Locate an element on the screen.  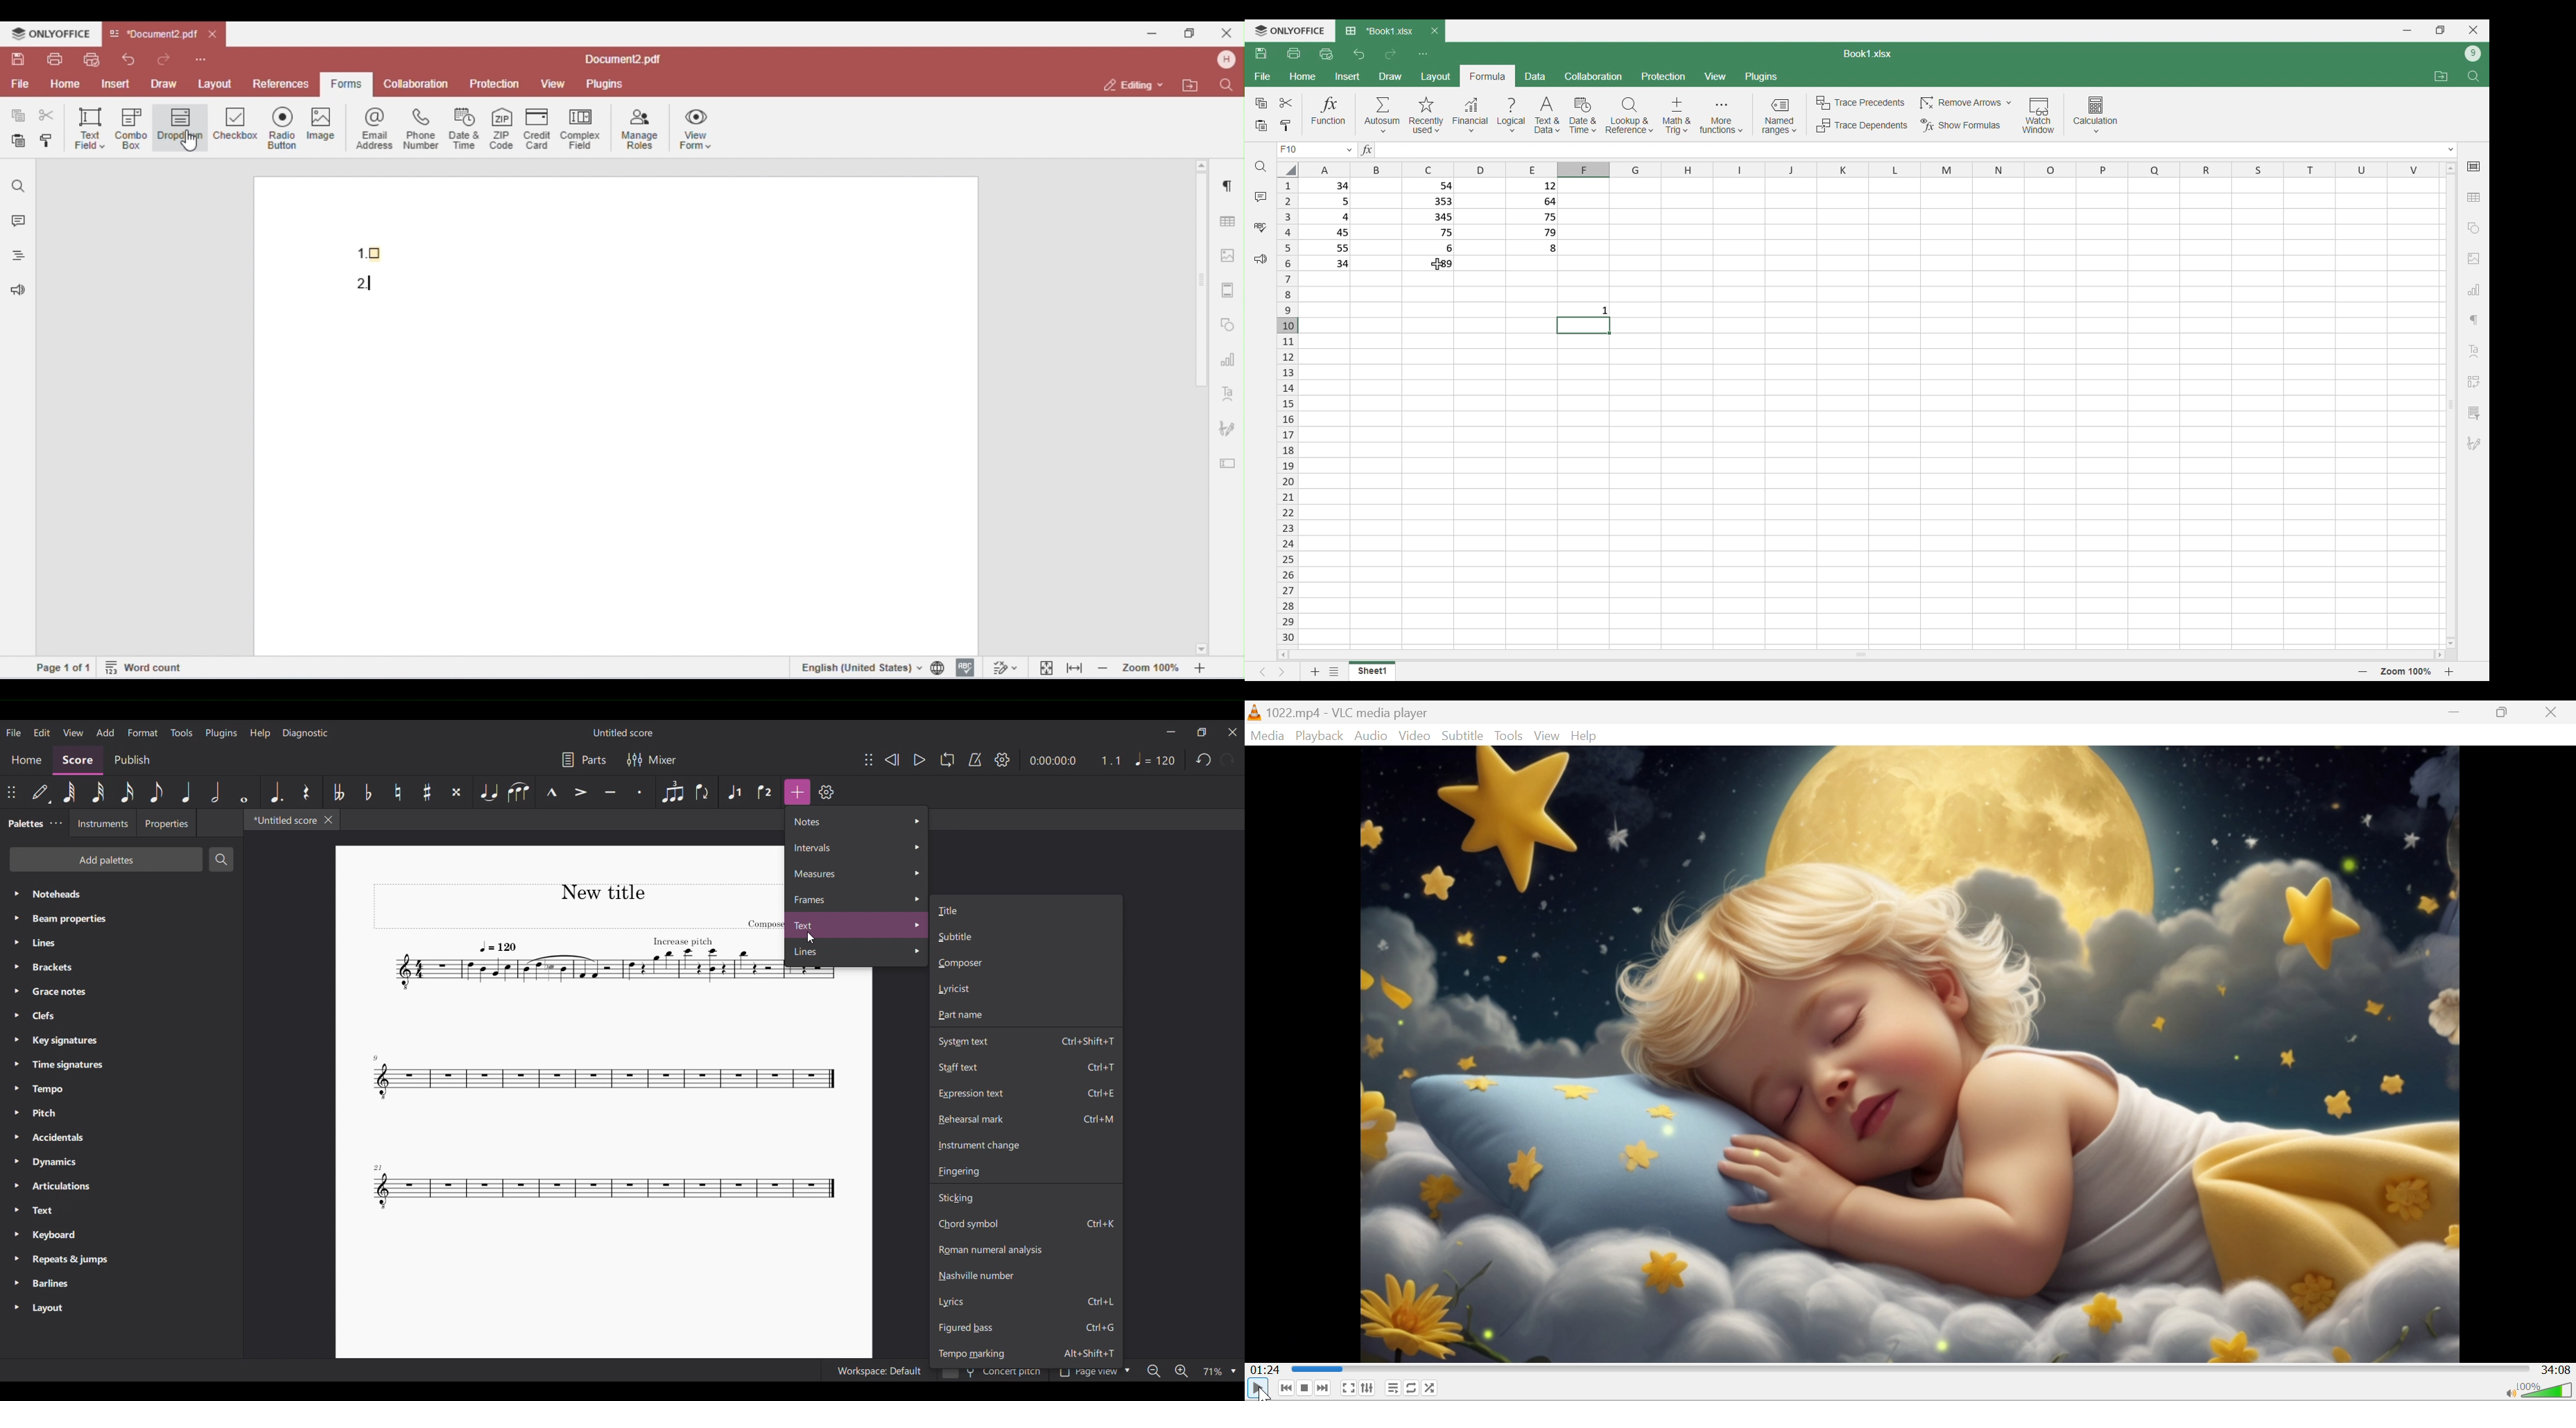
Filled cells is located at coordinates (1533, 217).